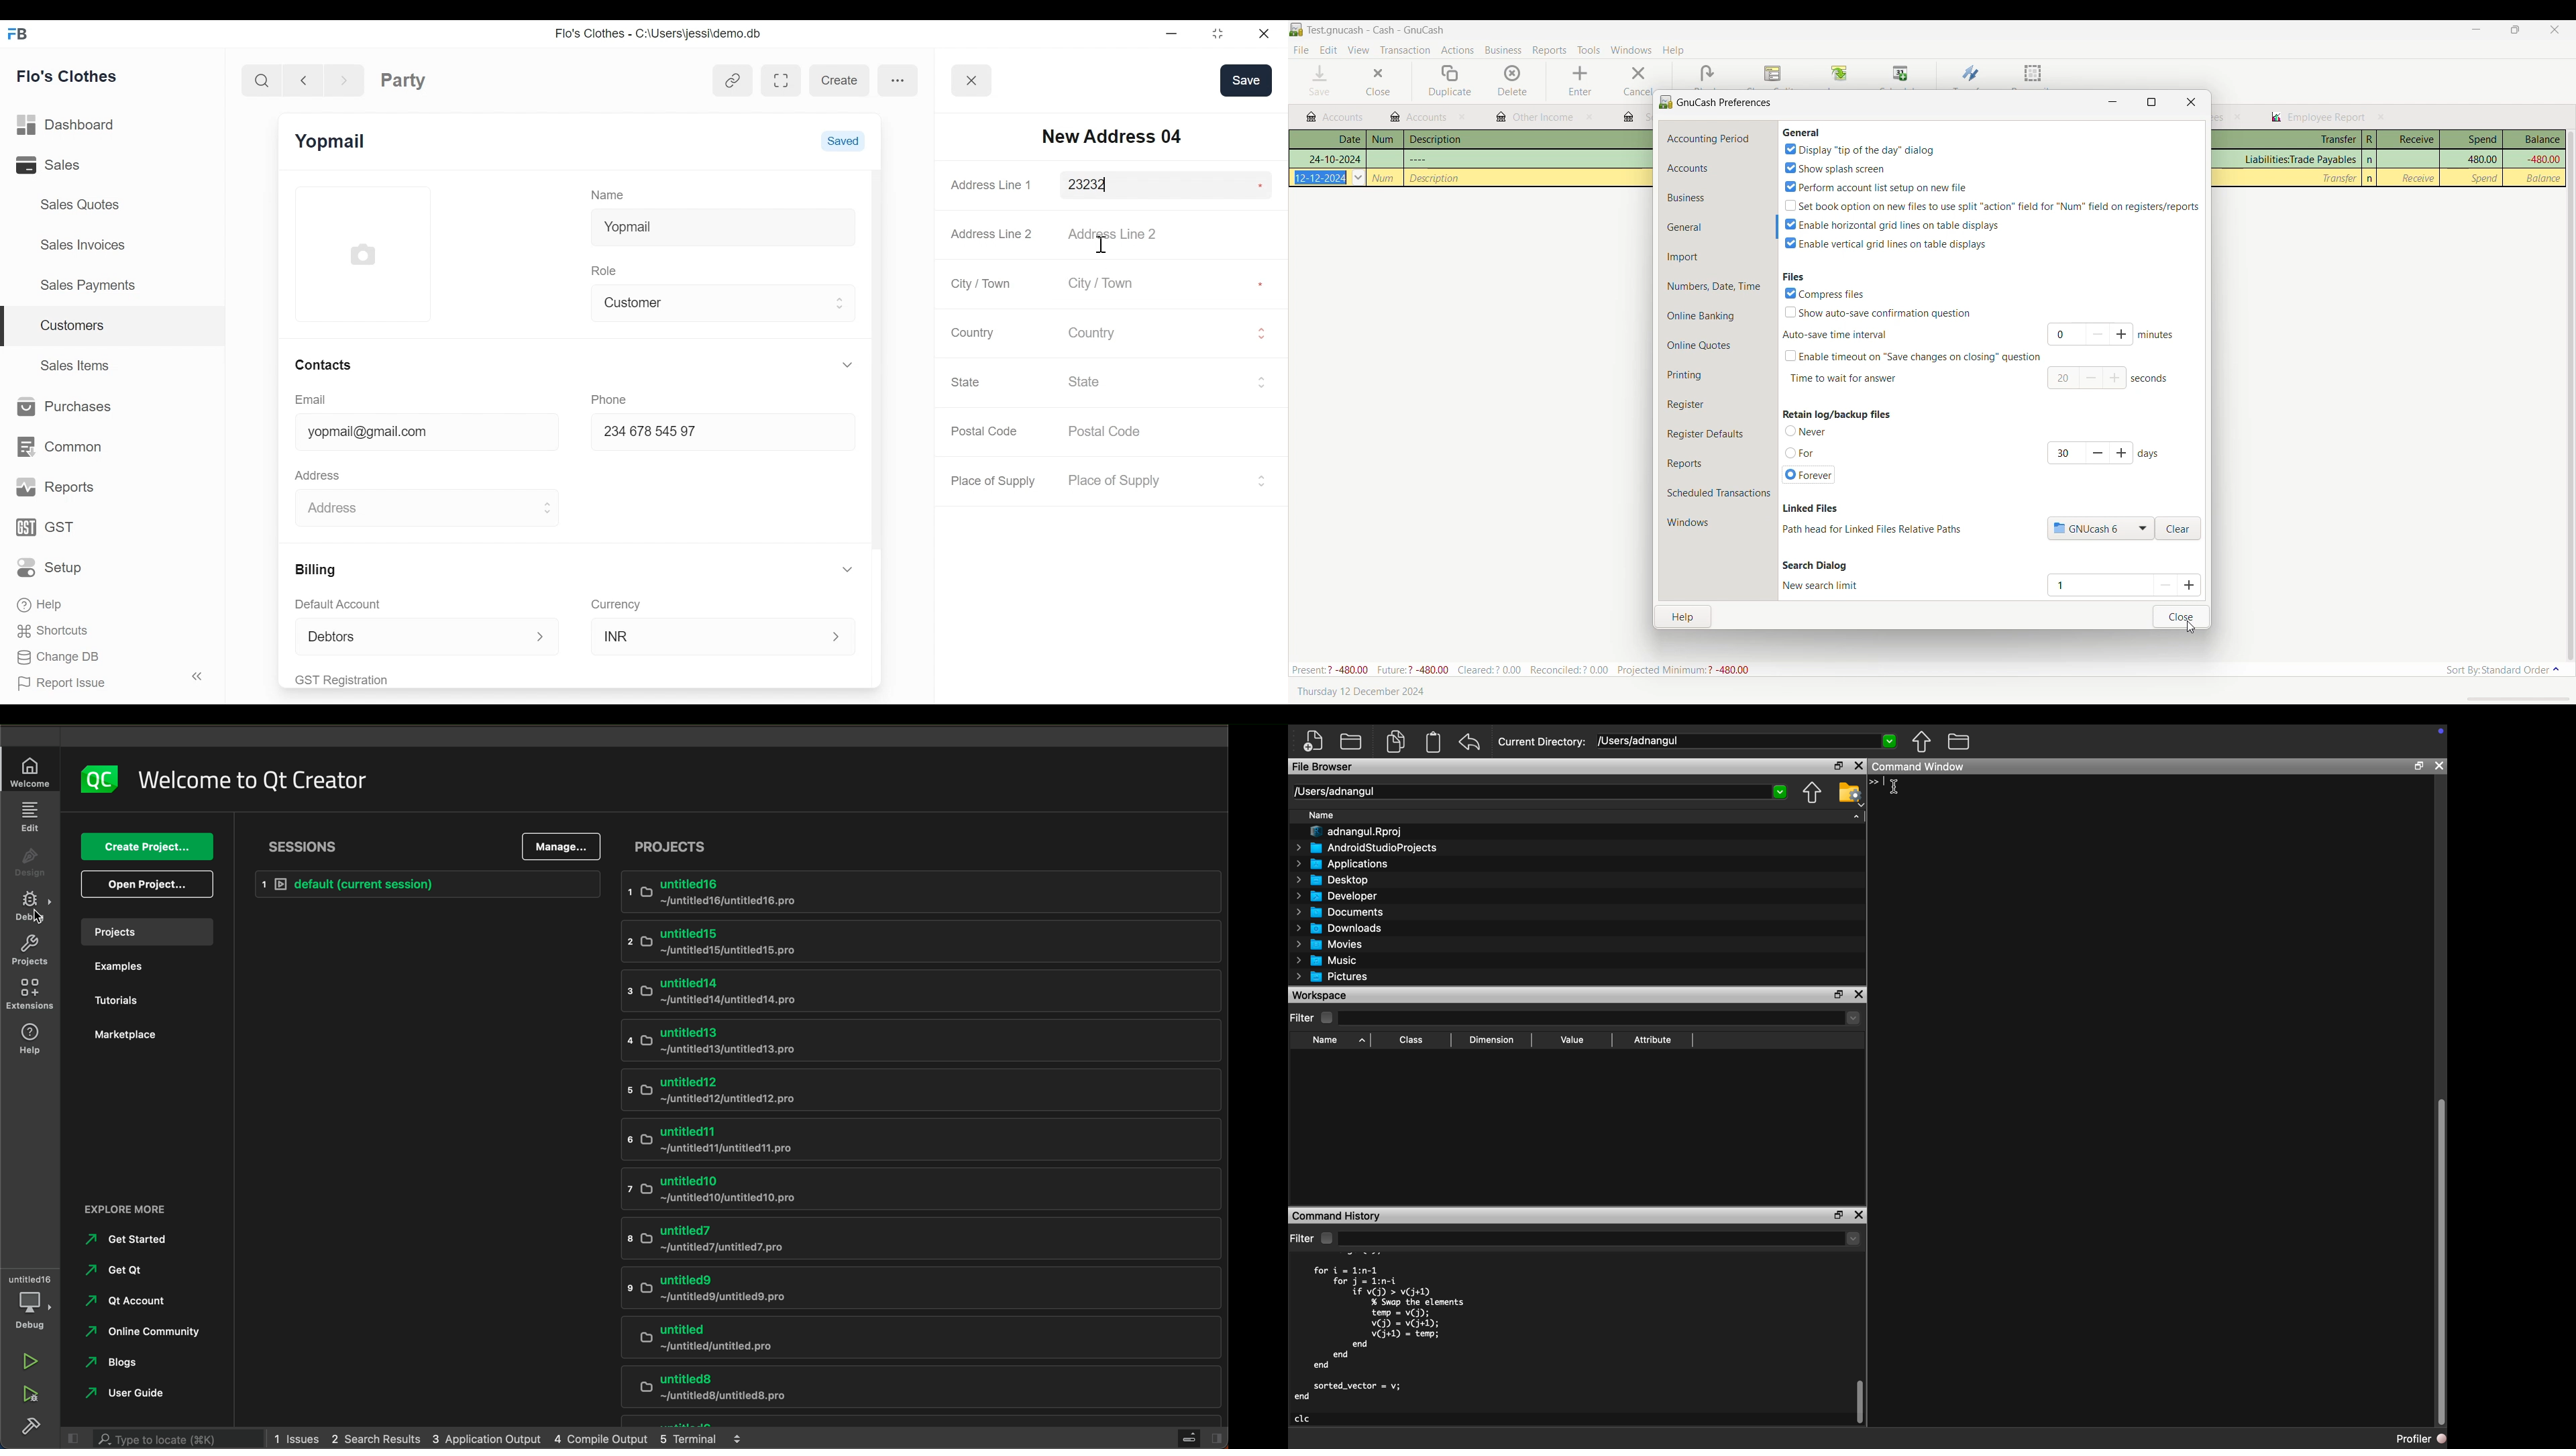 This screenshot has height=1456, width=2576. I want to click on Sales Payments, so click(87, 284).